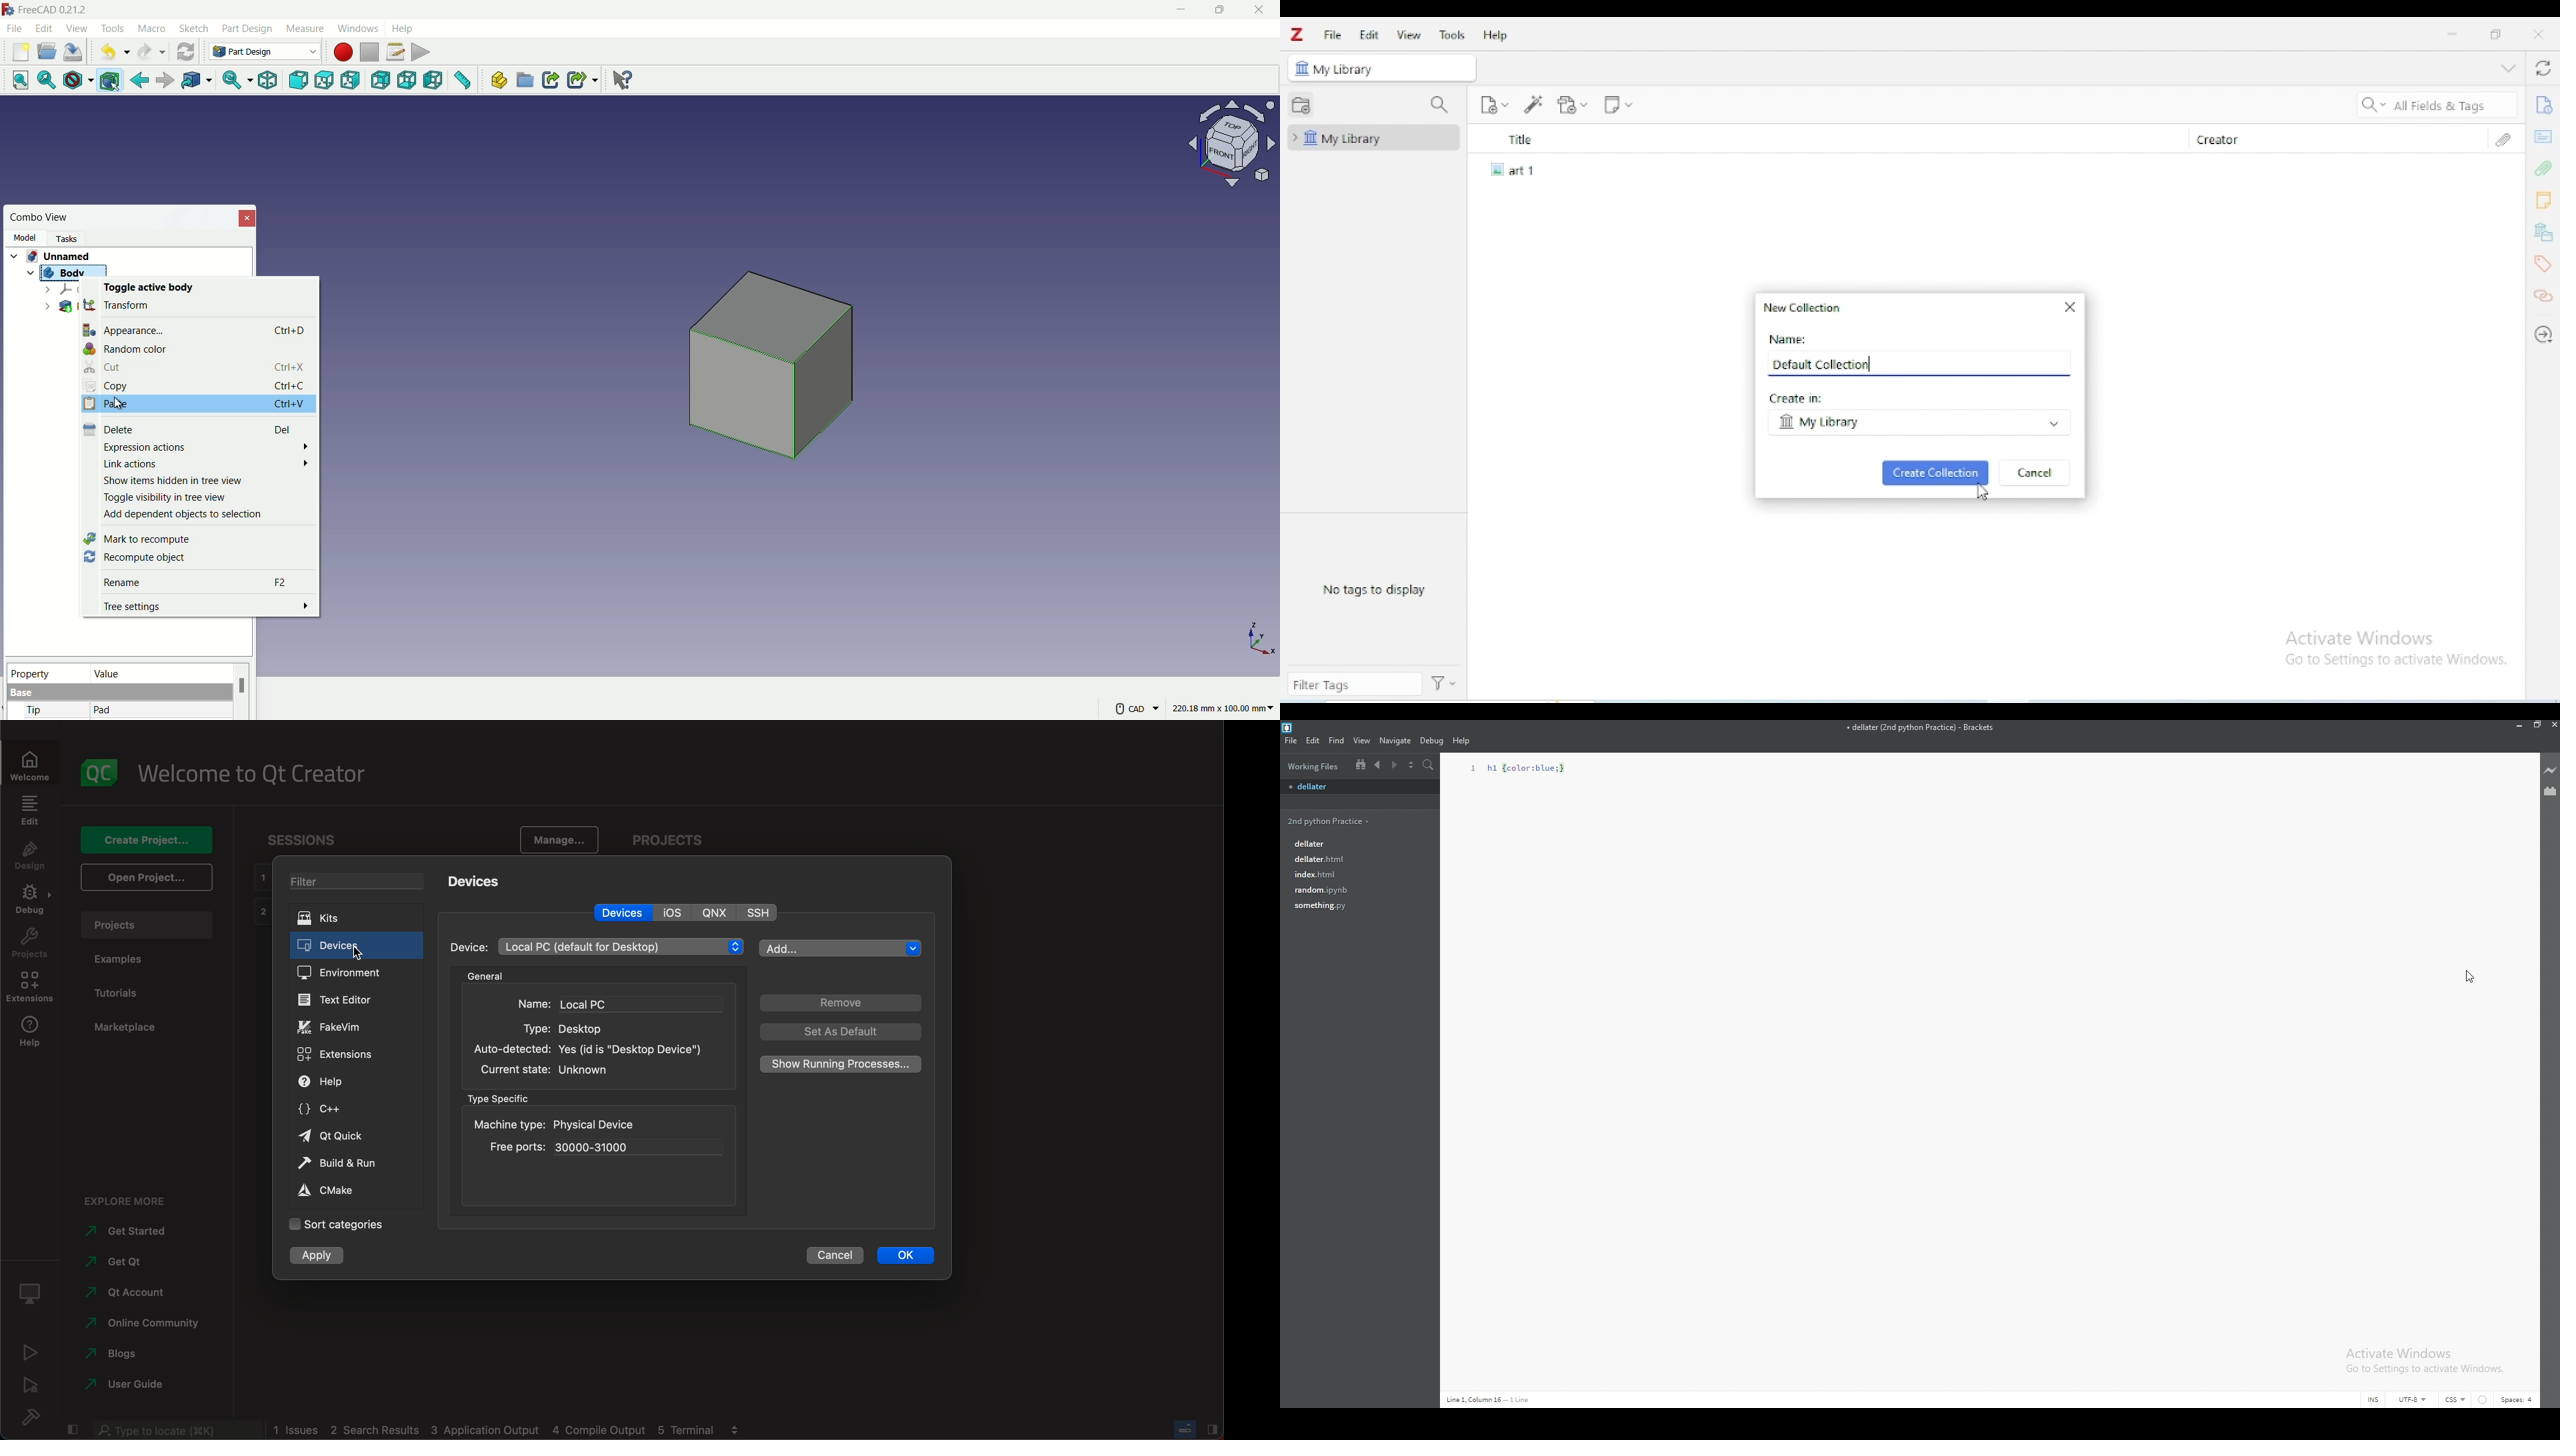 The width and height of the screenshot is (2576, 1456). I want to click on bounding box, so click(111, 81).